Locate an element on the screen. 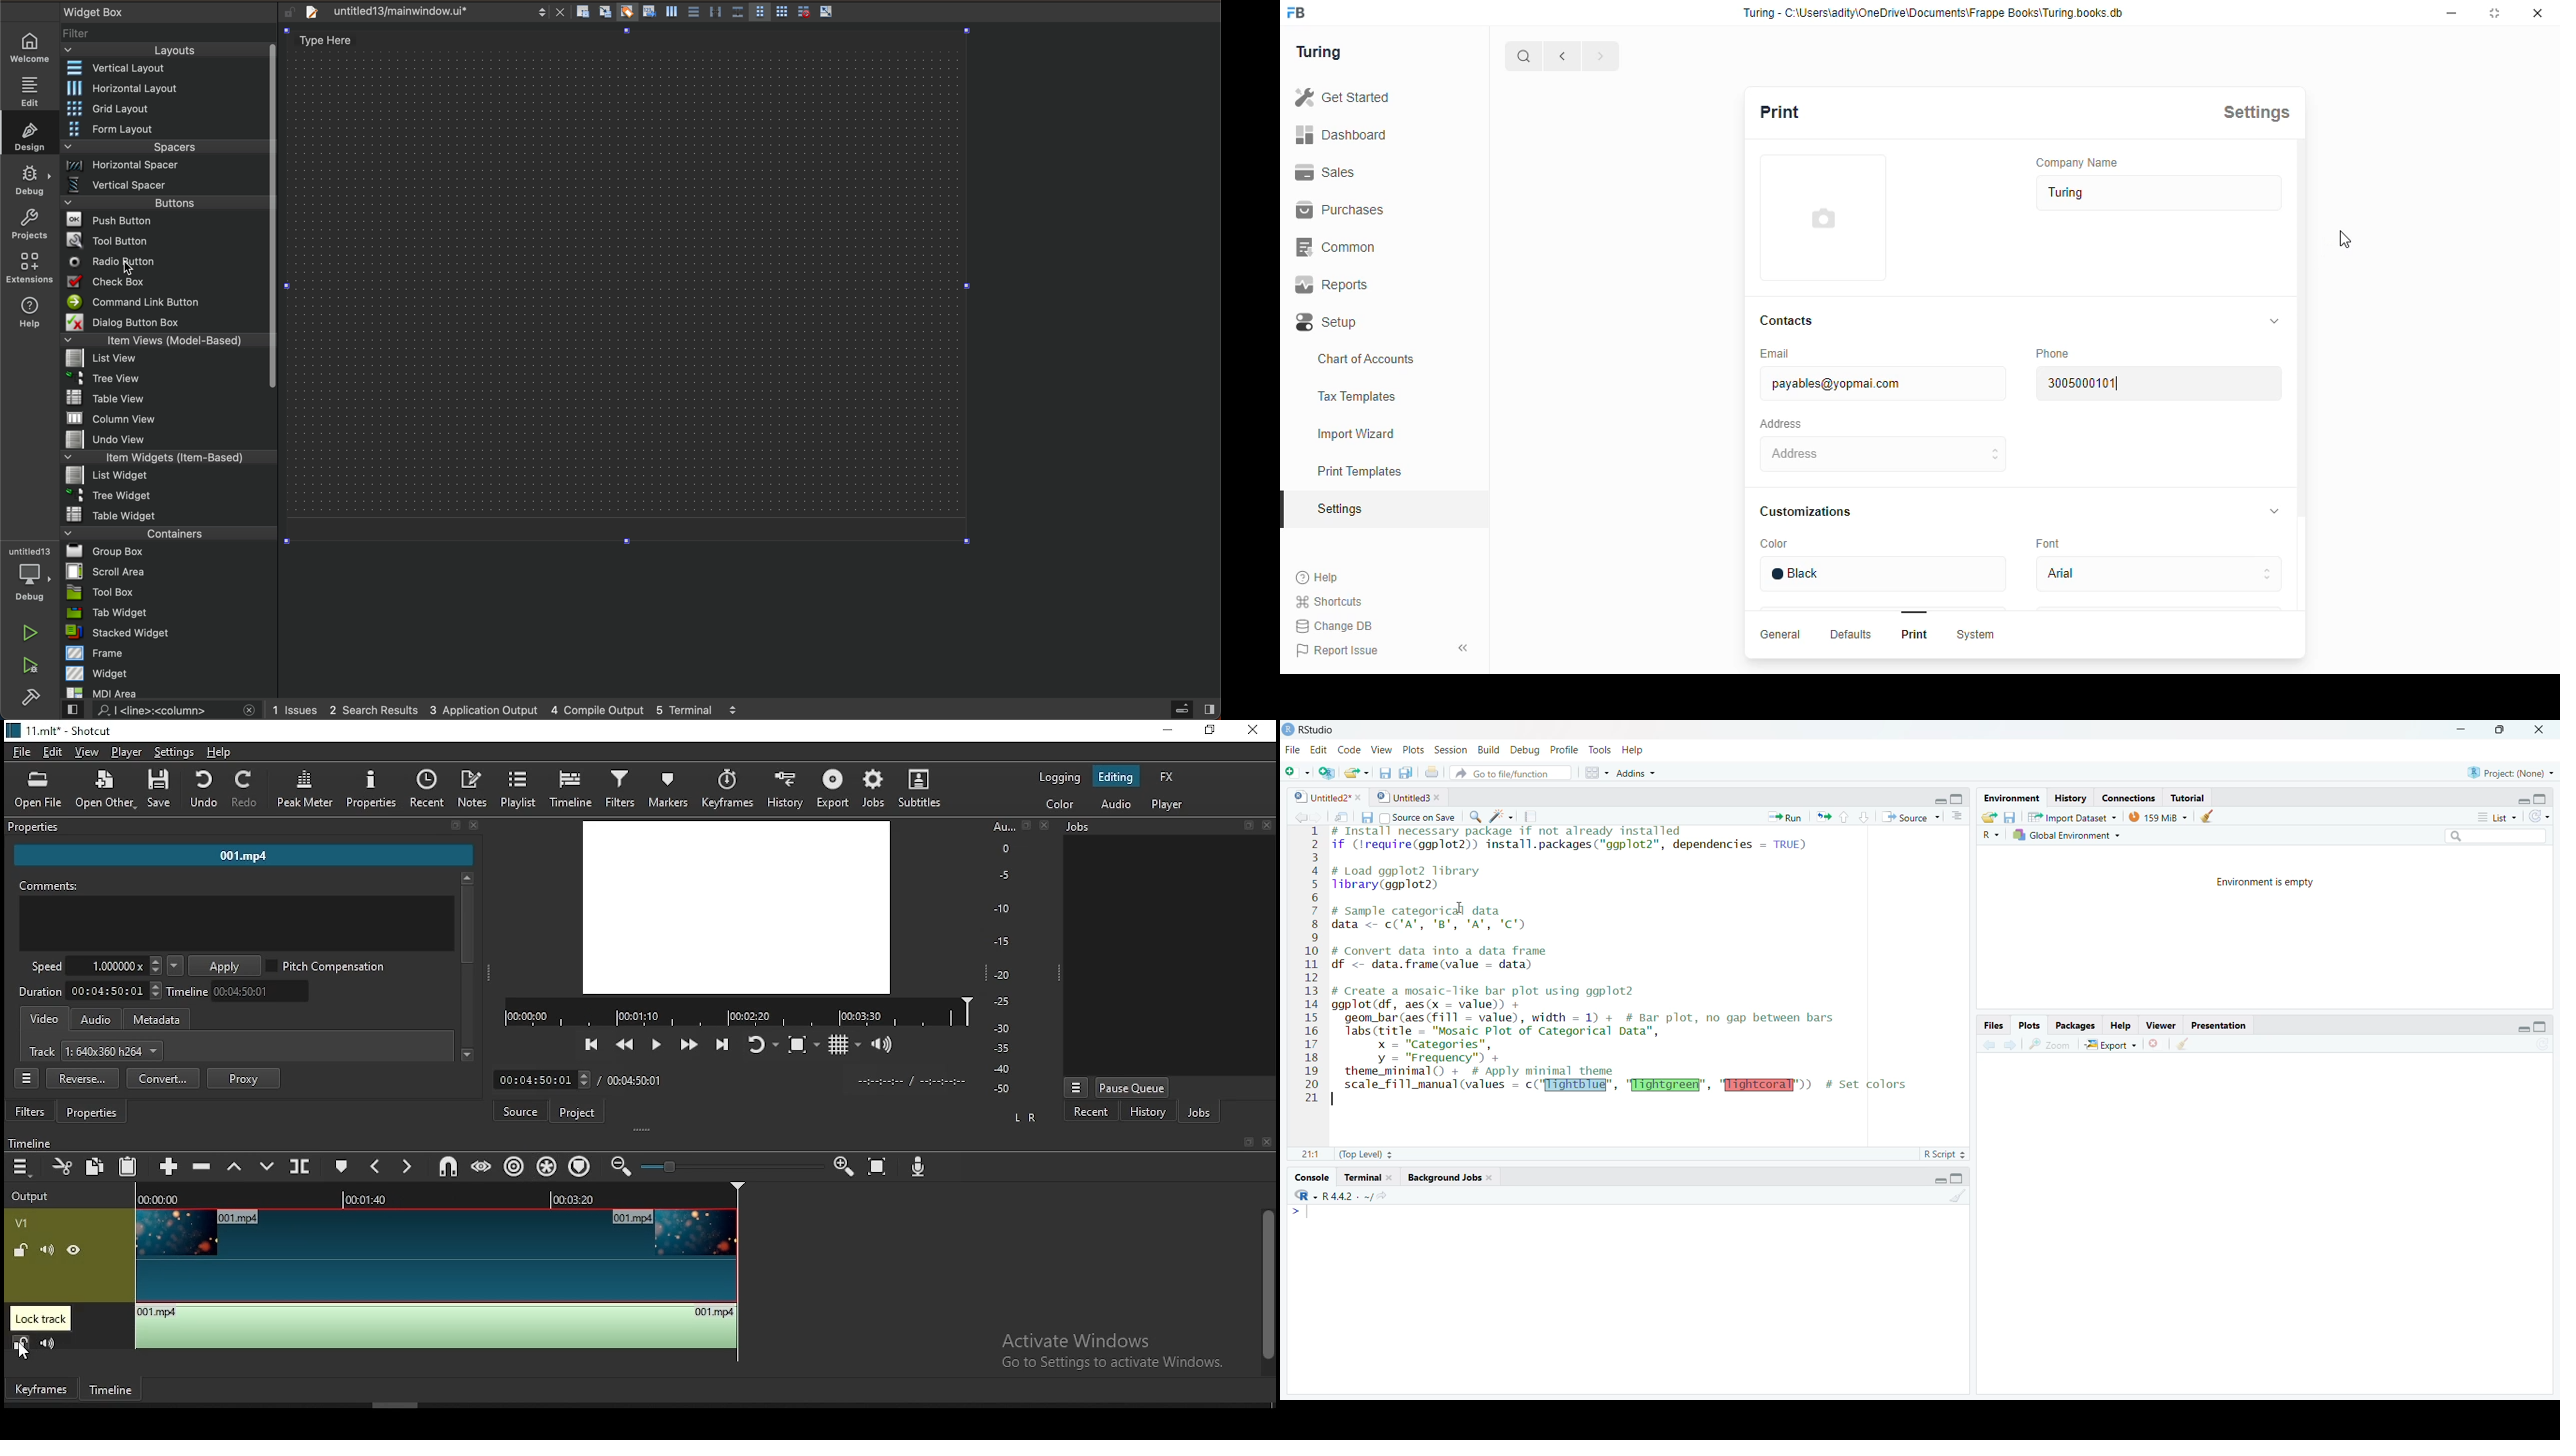  Common is located at coordinates (1381, 246).